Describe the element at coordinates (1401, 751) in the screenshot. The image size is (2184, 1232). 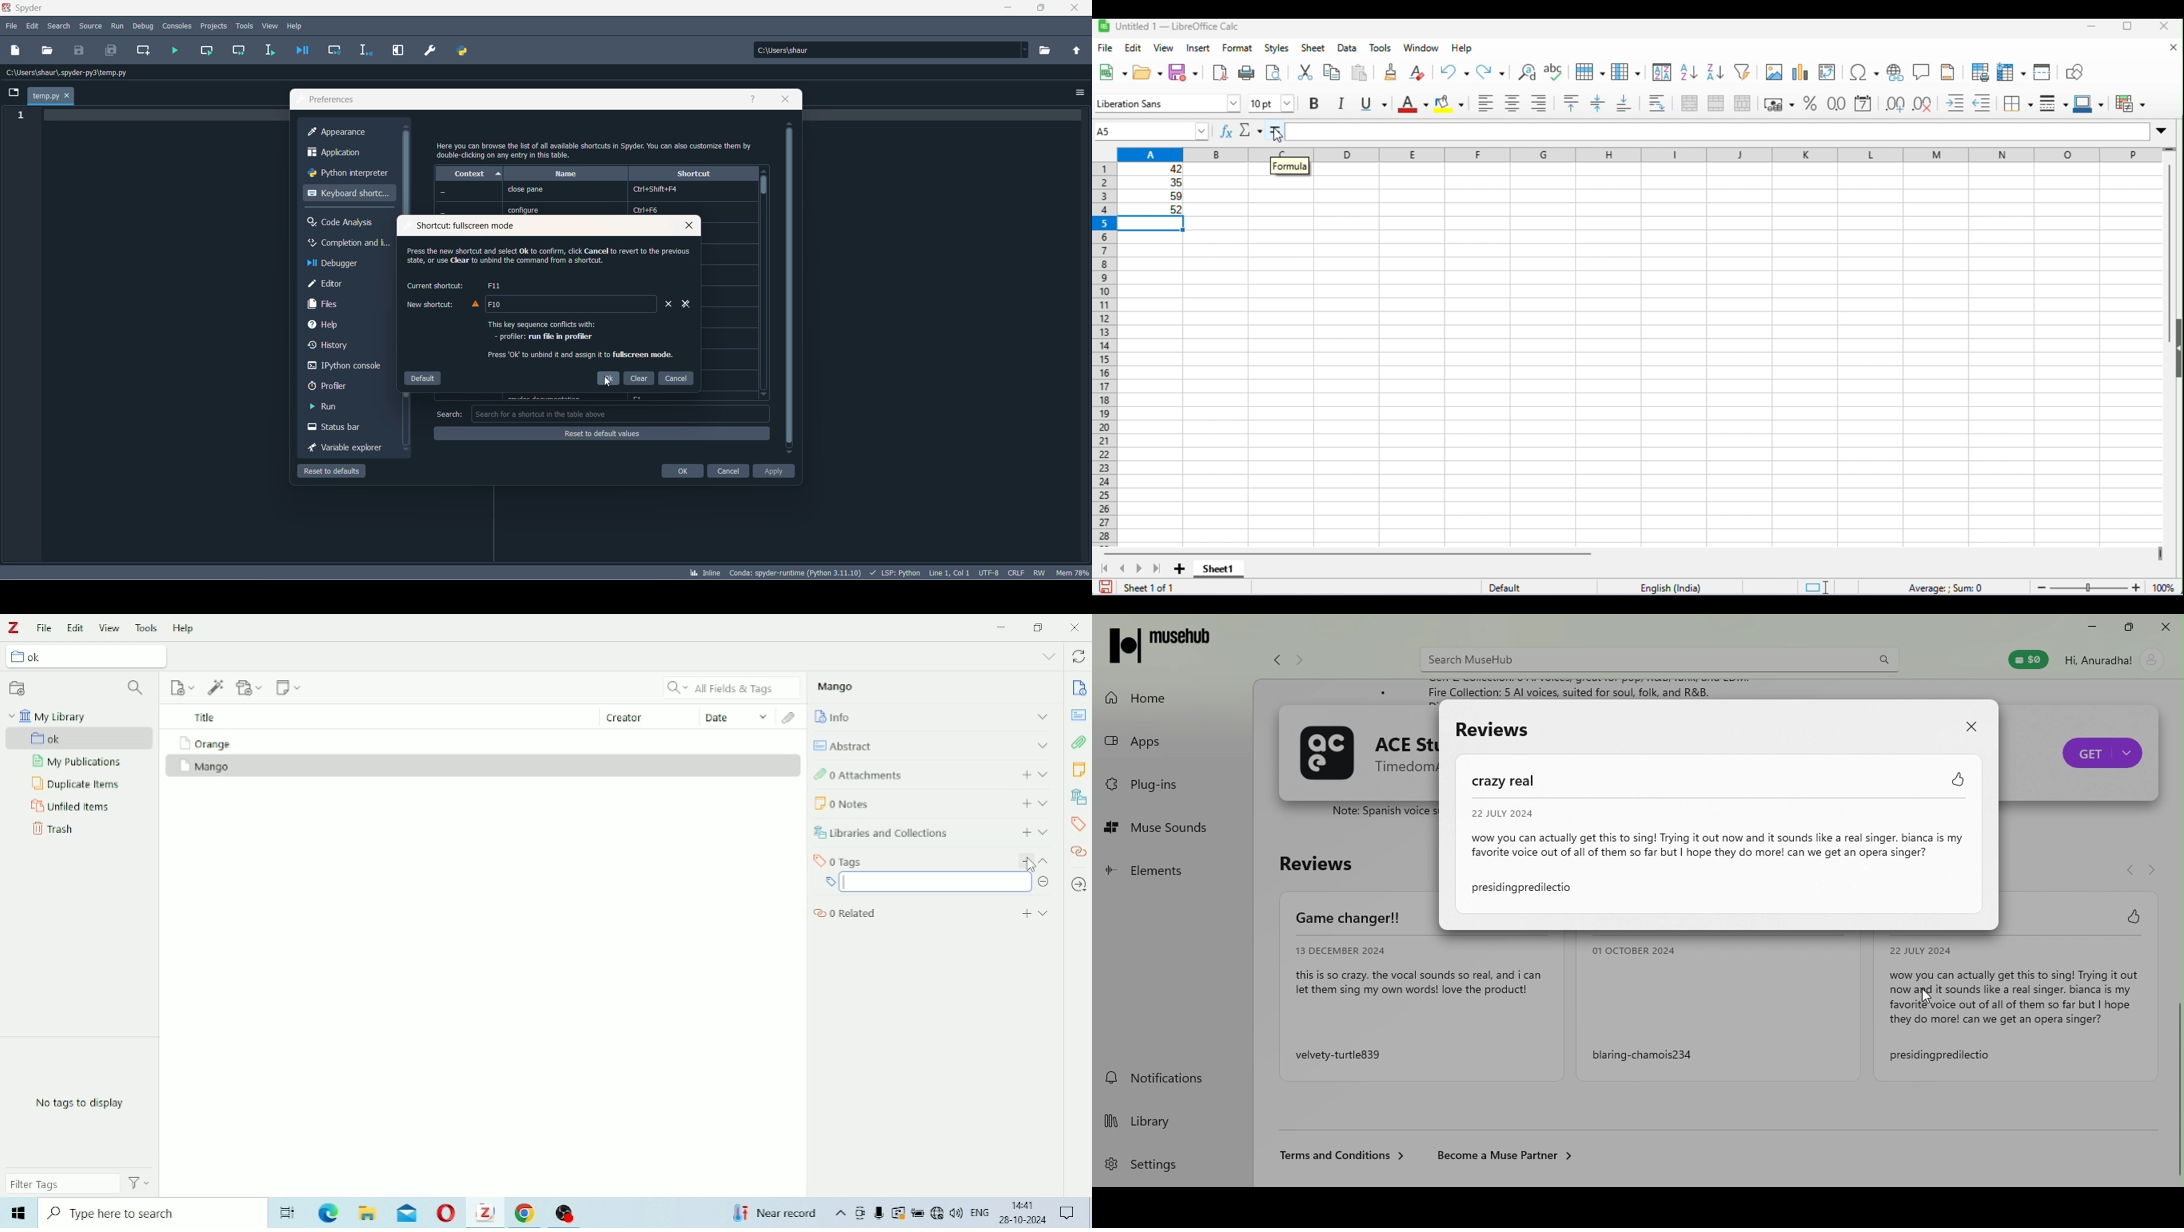
I see `ACE Studio name` at that location.